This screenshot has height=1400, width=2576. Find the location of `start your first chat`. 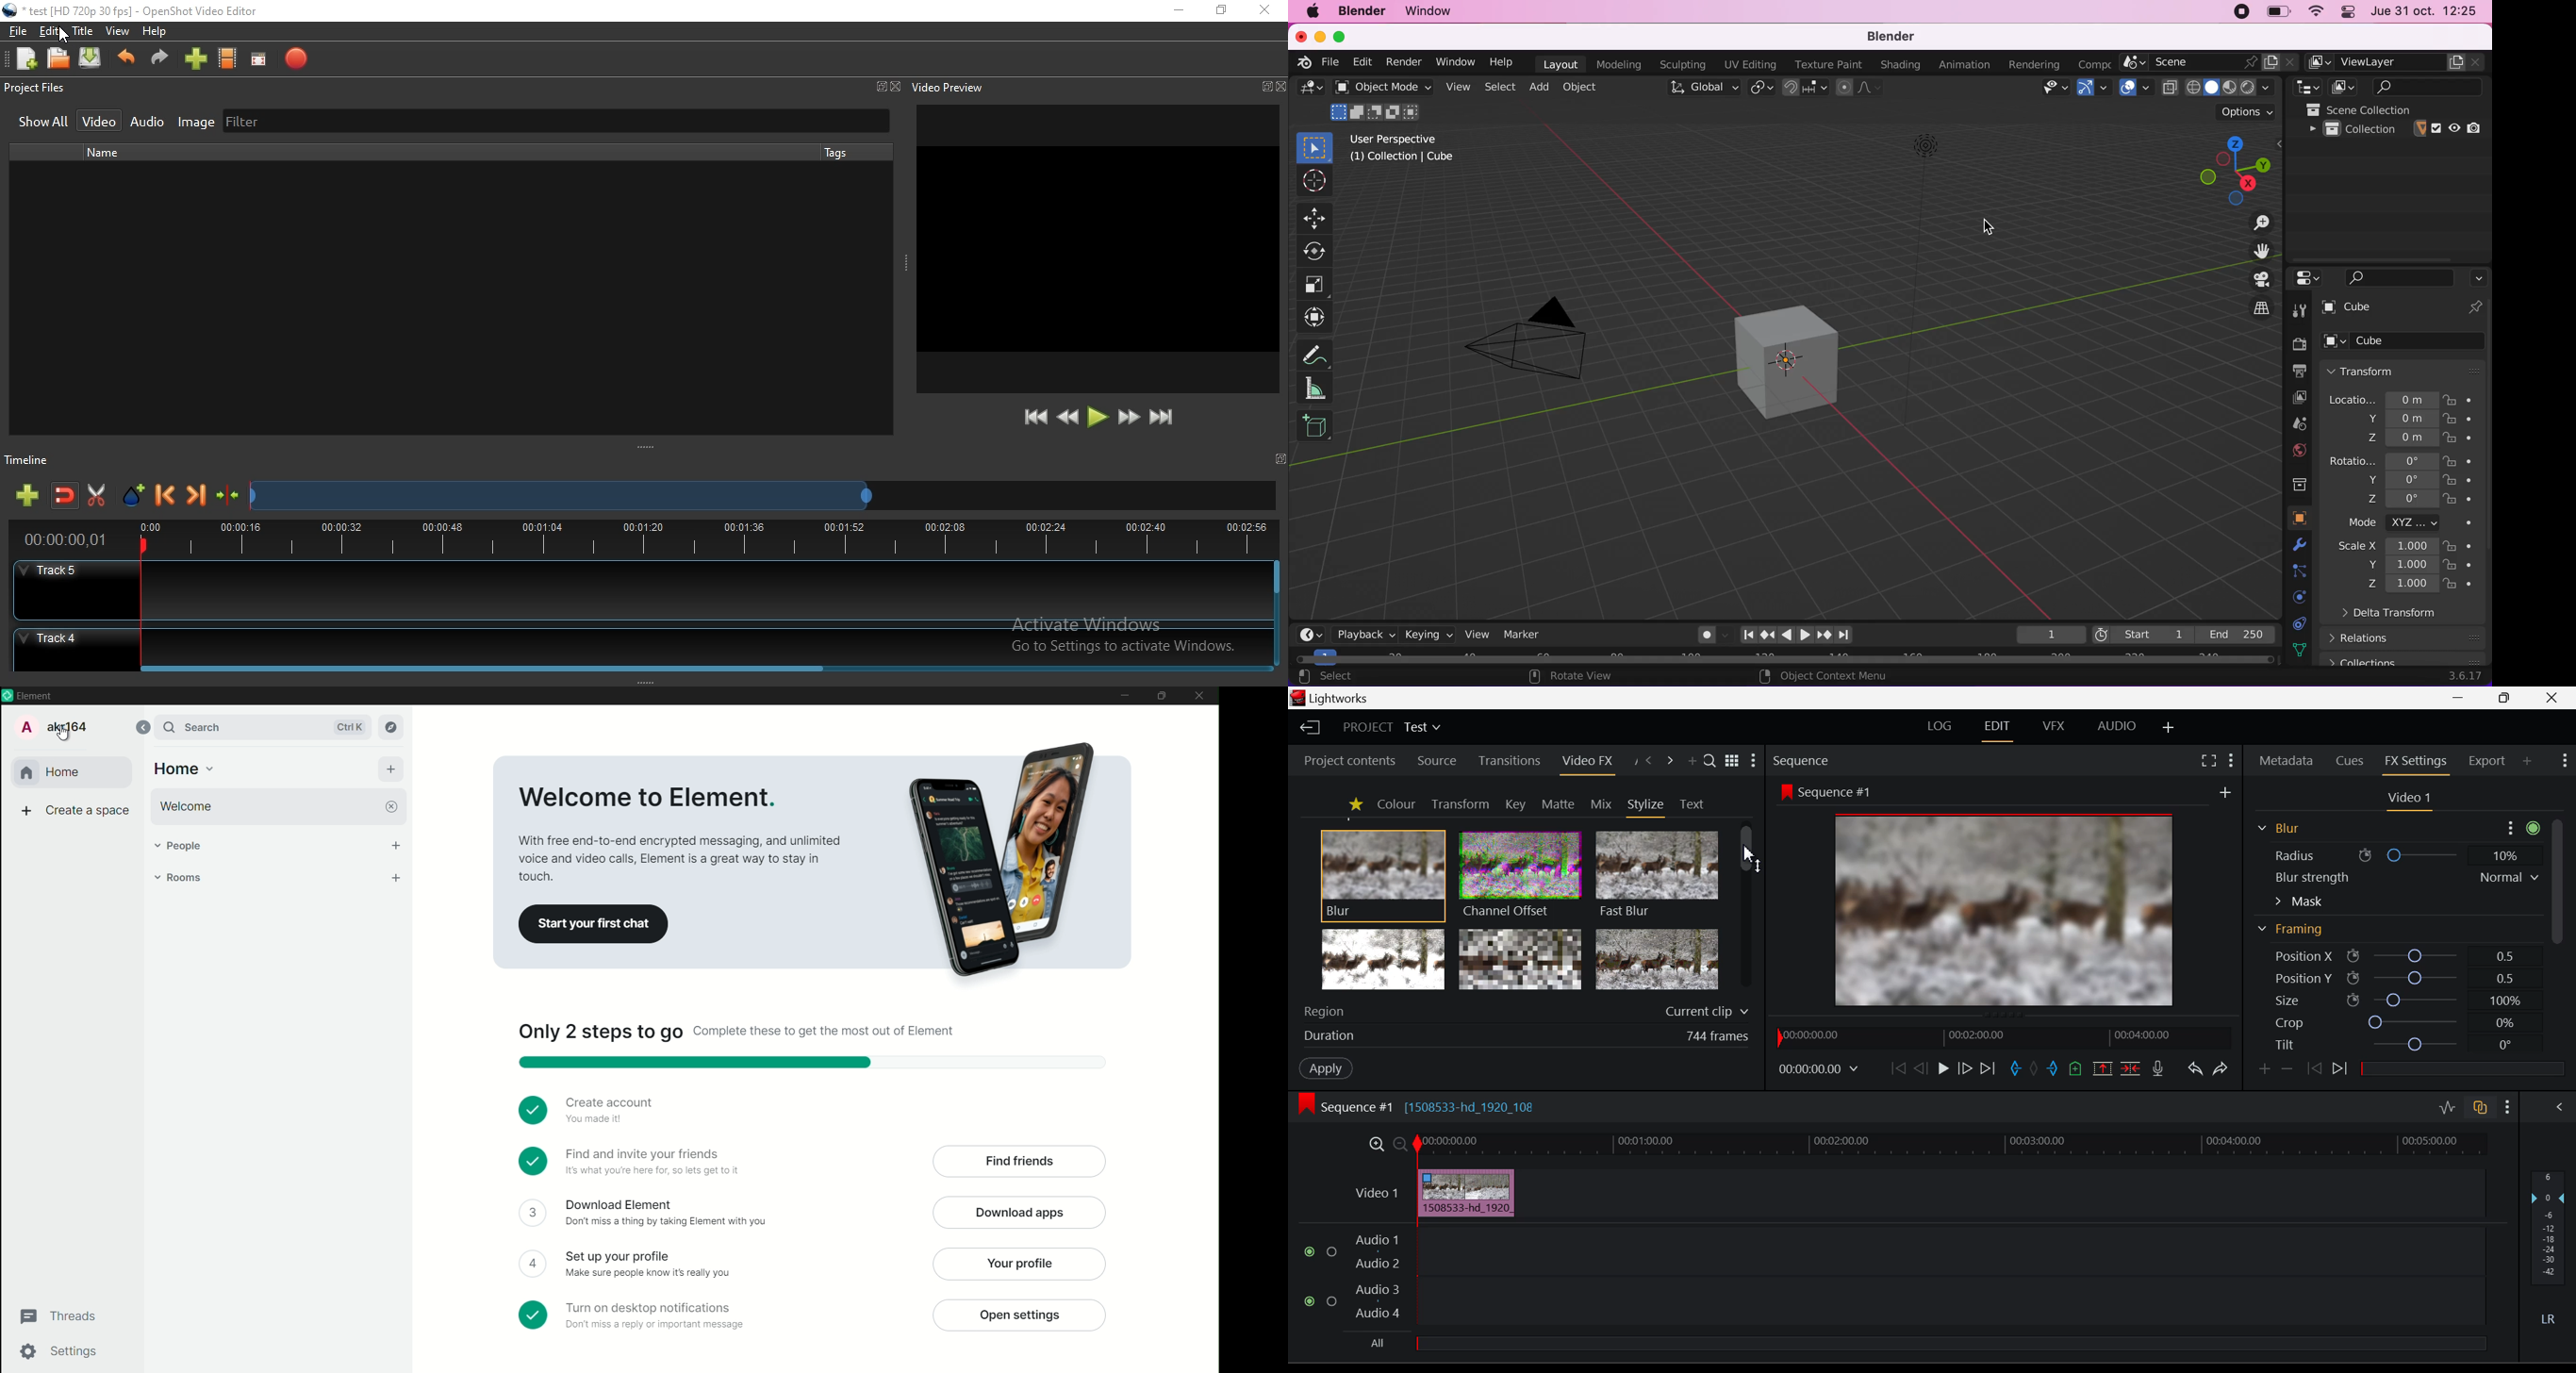

start your first chat is located at coordinates (596, 924).